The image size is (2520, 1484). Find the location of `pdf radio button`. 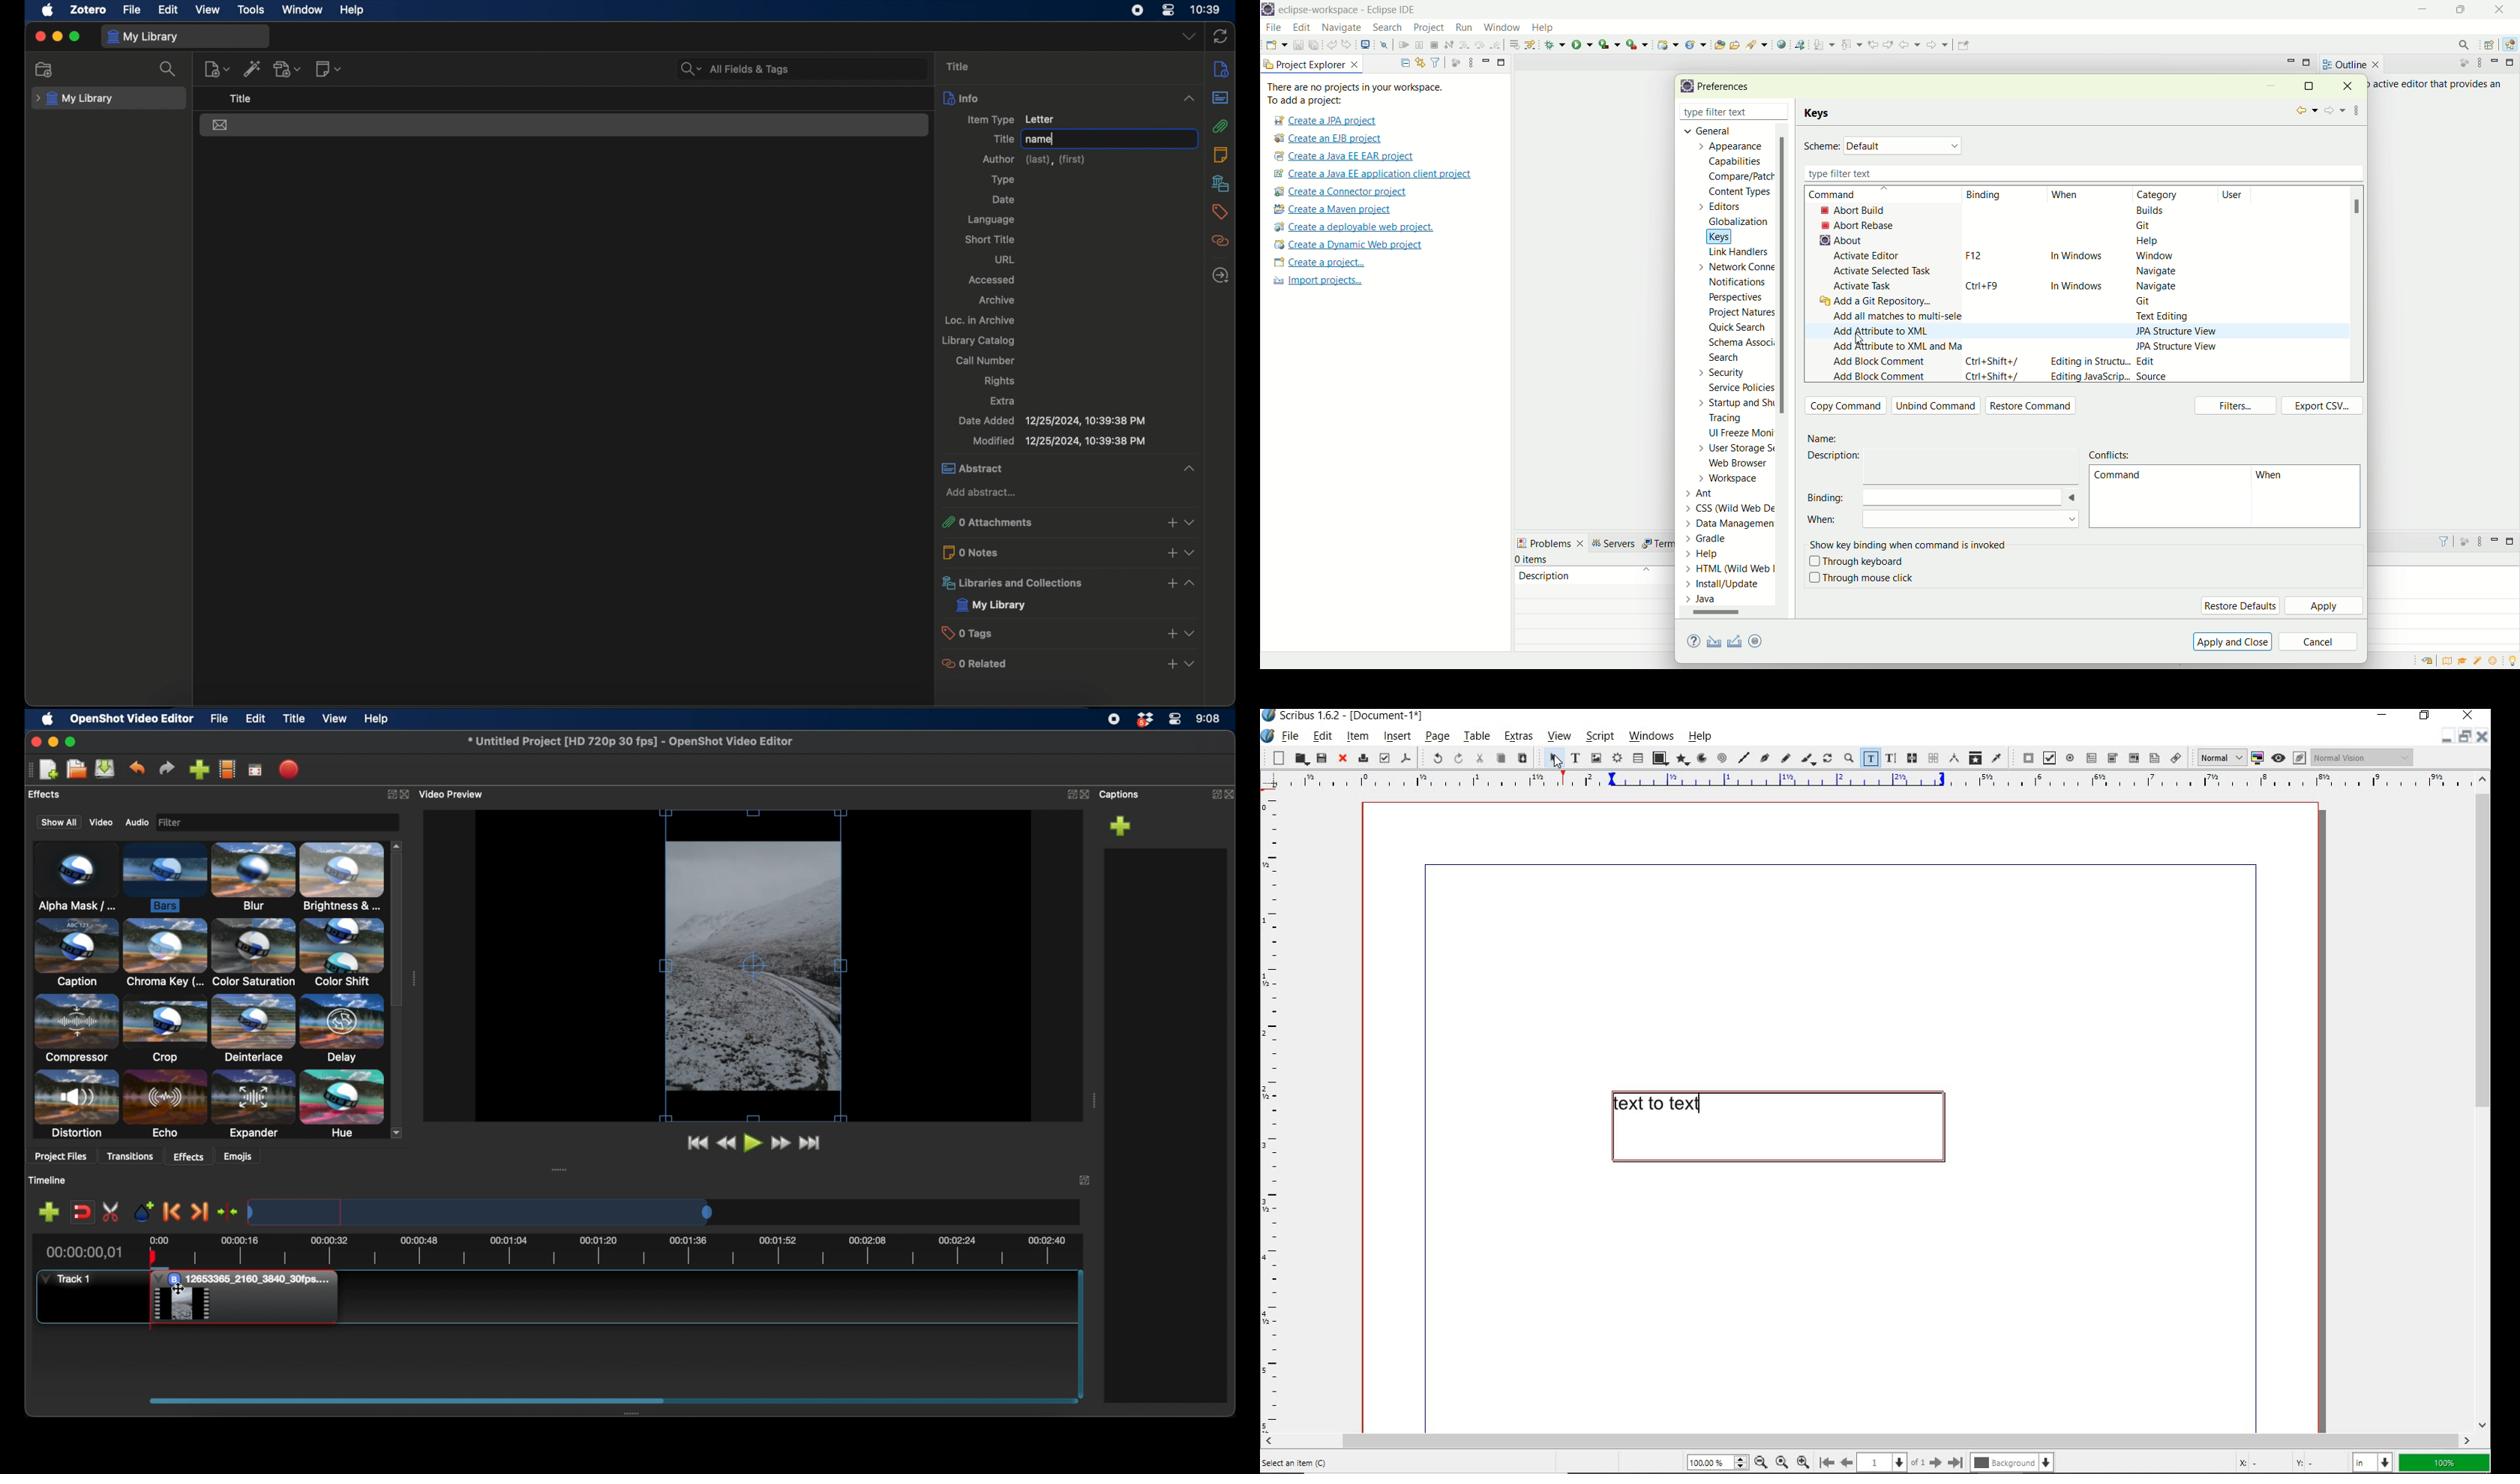

pdf radio button is located at coordinates (2070, 759).